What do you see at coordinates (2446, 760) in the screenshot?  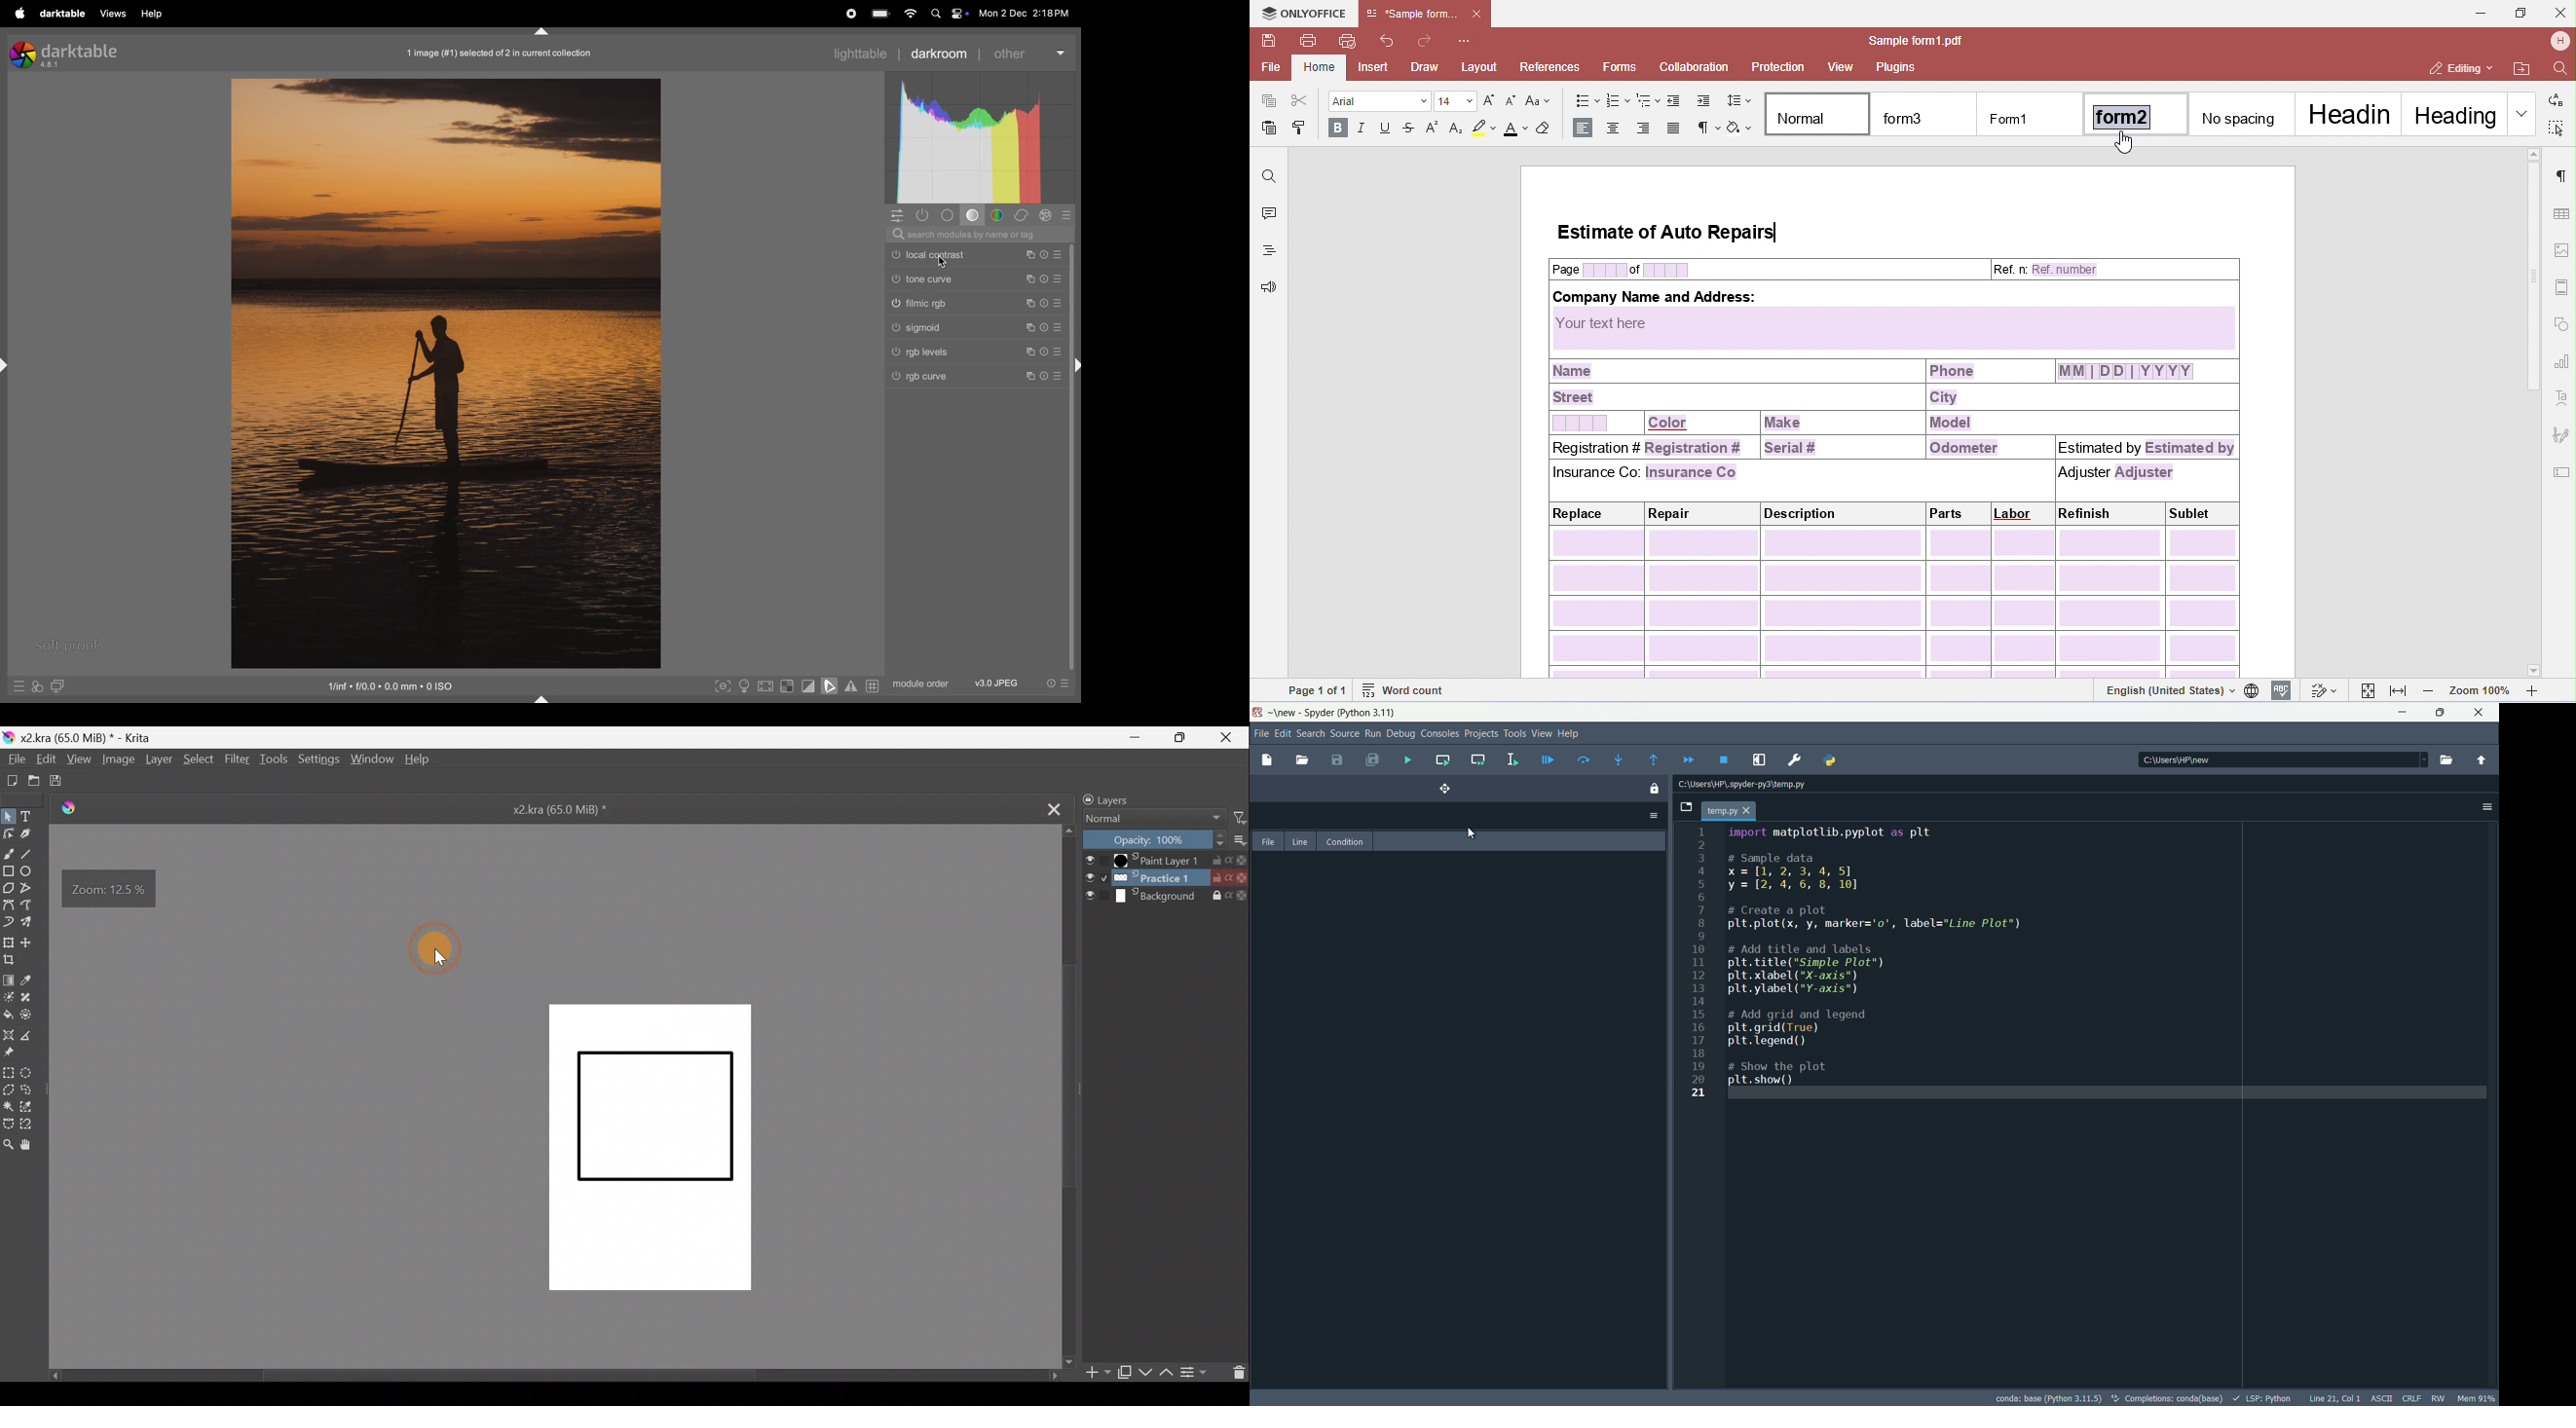 I see `browse directory` at bounding box center [2446, 760].